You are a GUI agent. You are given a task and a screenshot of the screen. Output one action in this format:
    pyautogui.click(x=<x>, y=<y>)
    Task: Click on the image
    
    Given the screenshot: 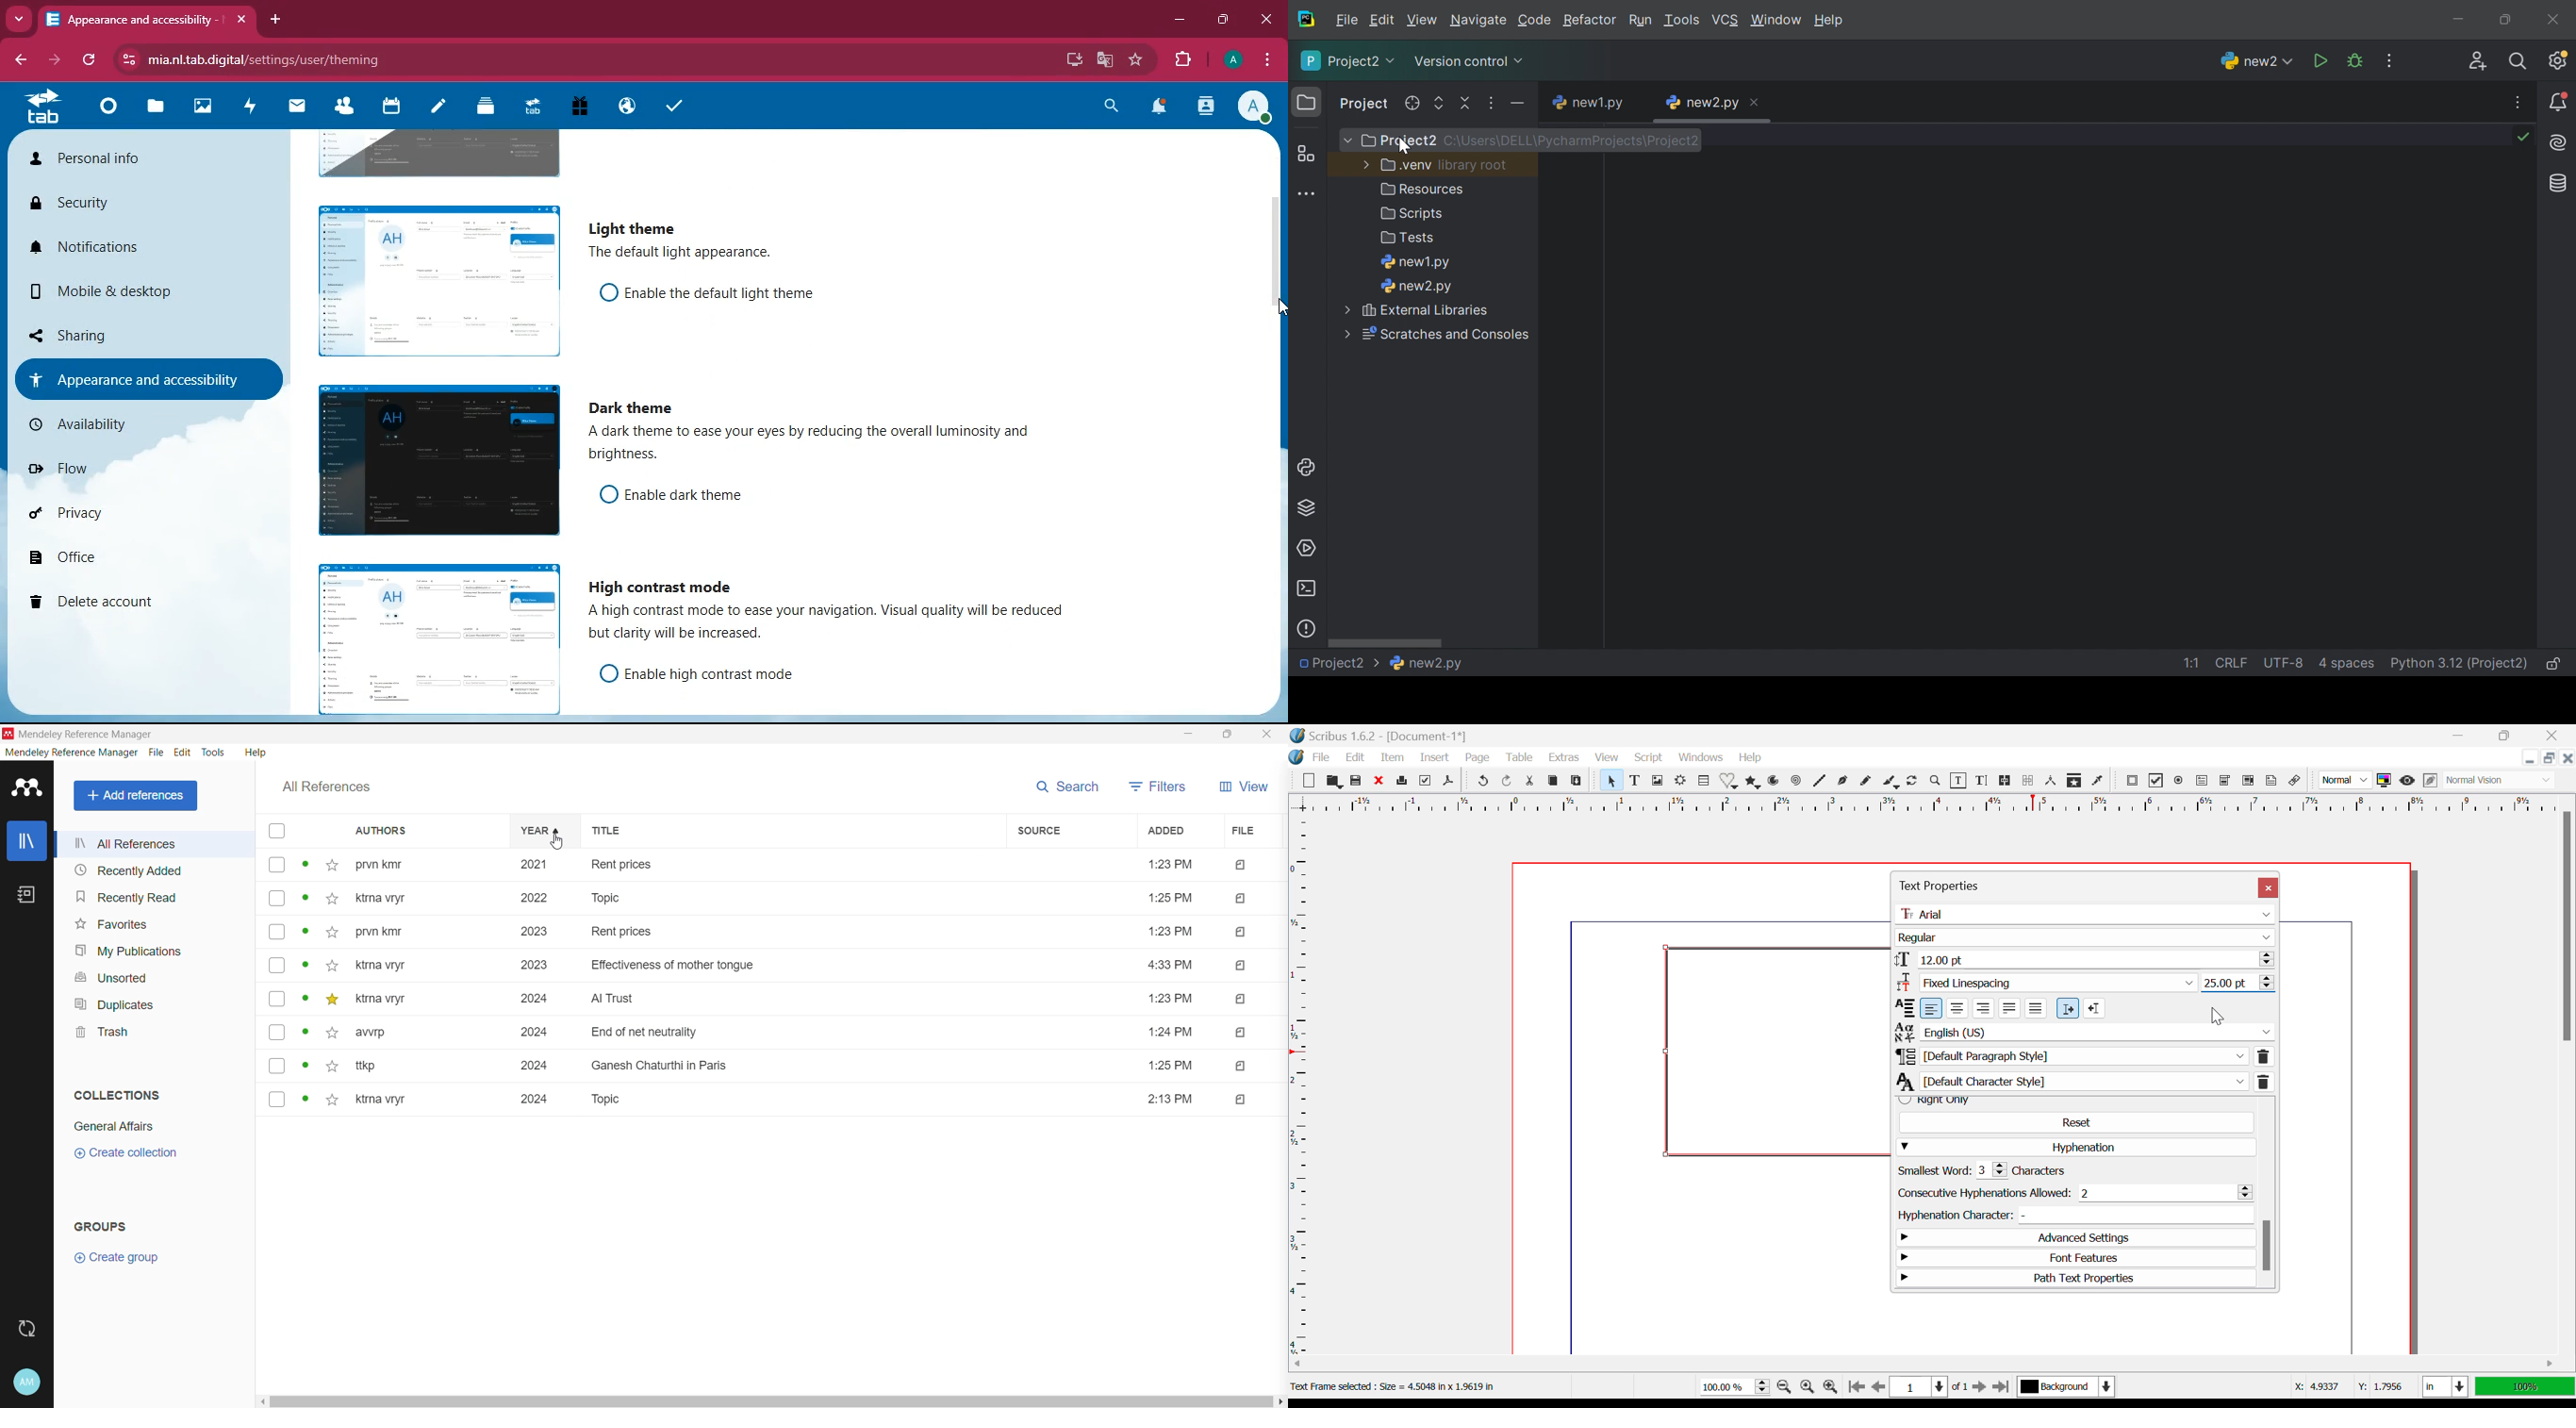 What is the action you would take?
    pyautogui.click(x=438, y=152)
    